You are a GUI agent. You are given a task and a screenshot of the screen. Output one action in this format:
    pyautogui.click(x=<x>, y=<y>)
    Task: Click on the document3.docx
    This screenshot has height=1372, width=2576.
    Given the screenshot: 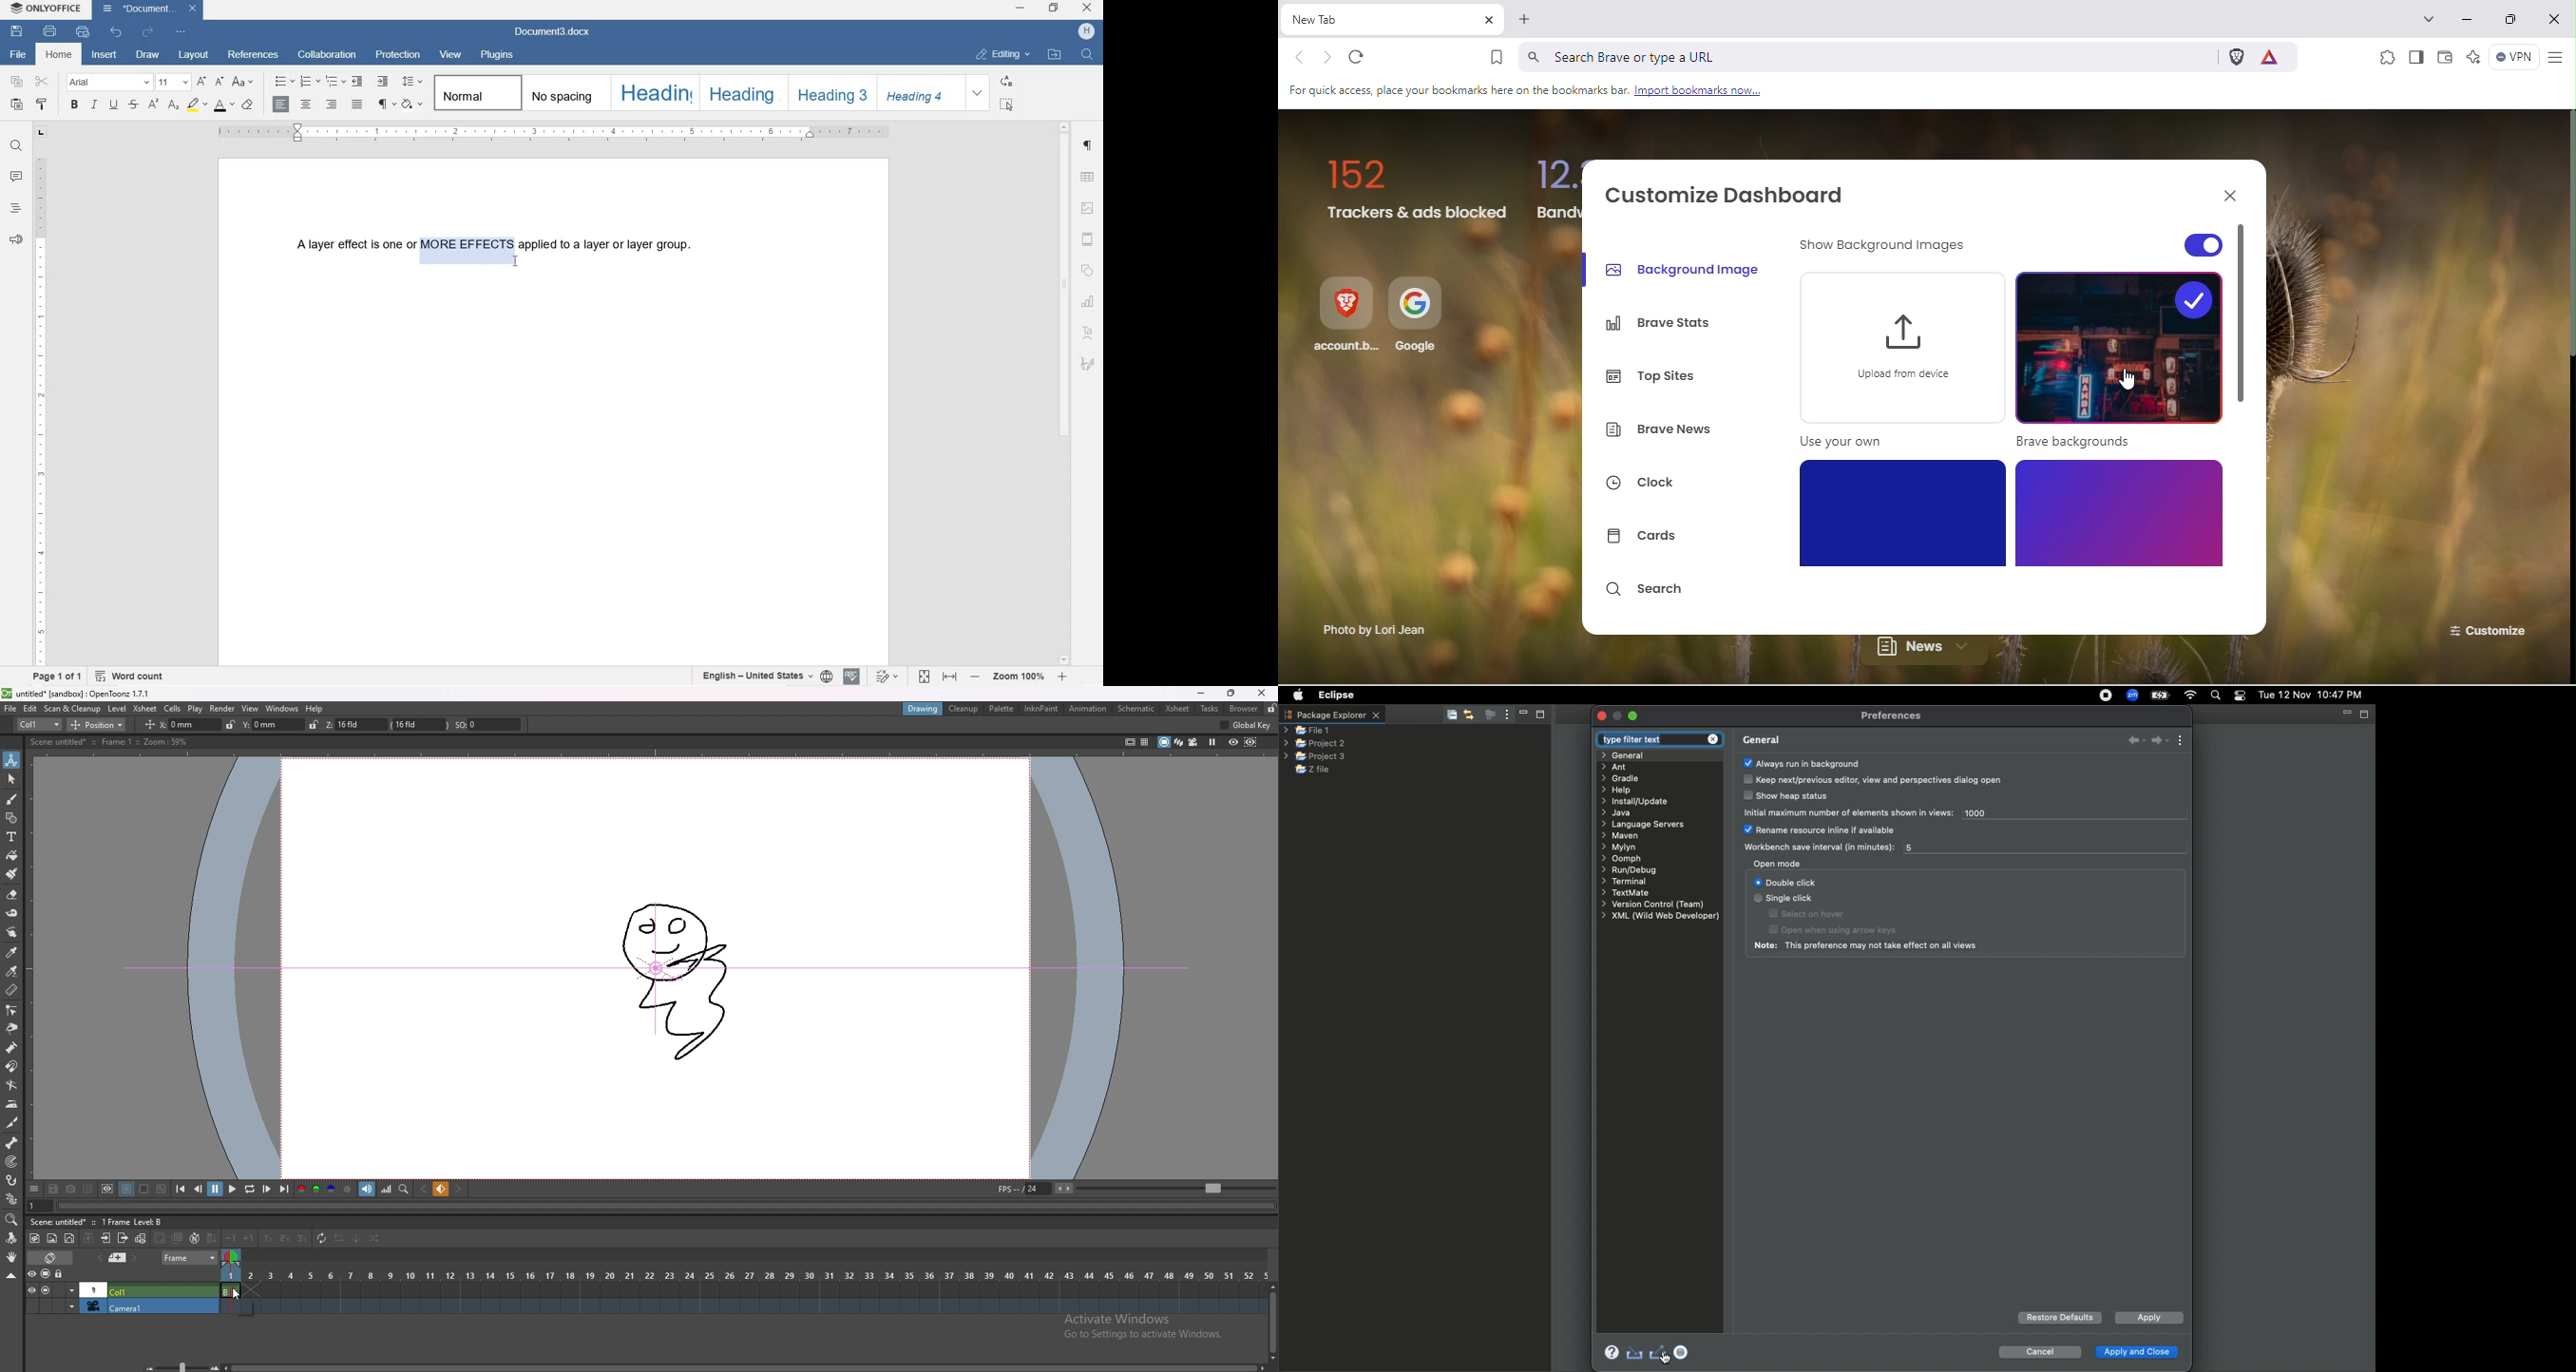 What is the action you would take?
    pyautogui.click(x=148, y=9)
    